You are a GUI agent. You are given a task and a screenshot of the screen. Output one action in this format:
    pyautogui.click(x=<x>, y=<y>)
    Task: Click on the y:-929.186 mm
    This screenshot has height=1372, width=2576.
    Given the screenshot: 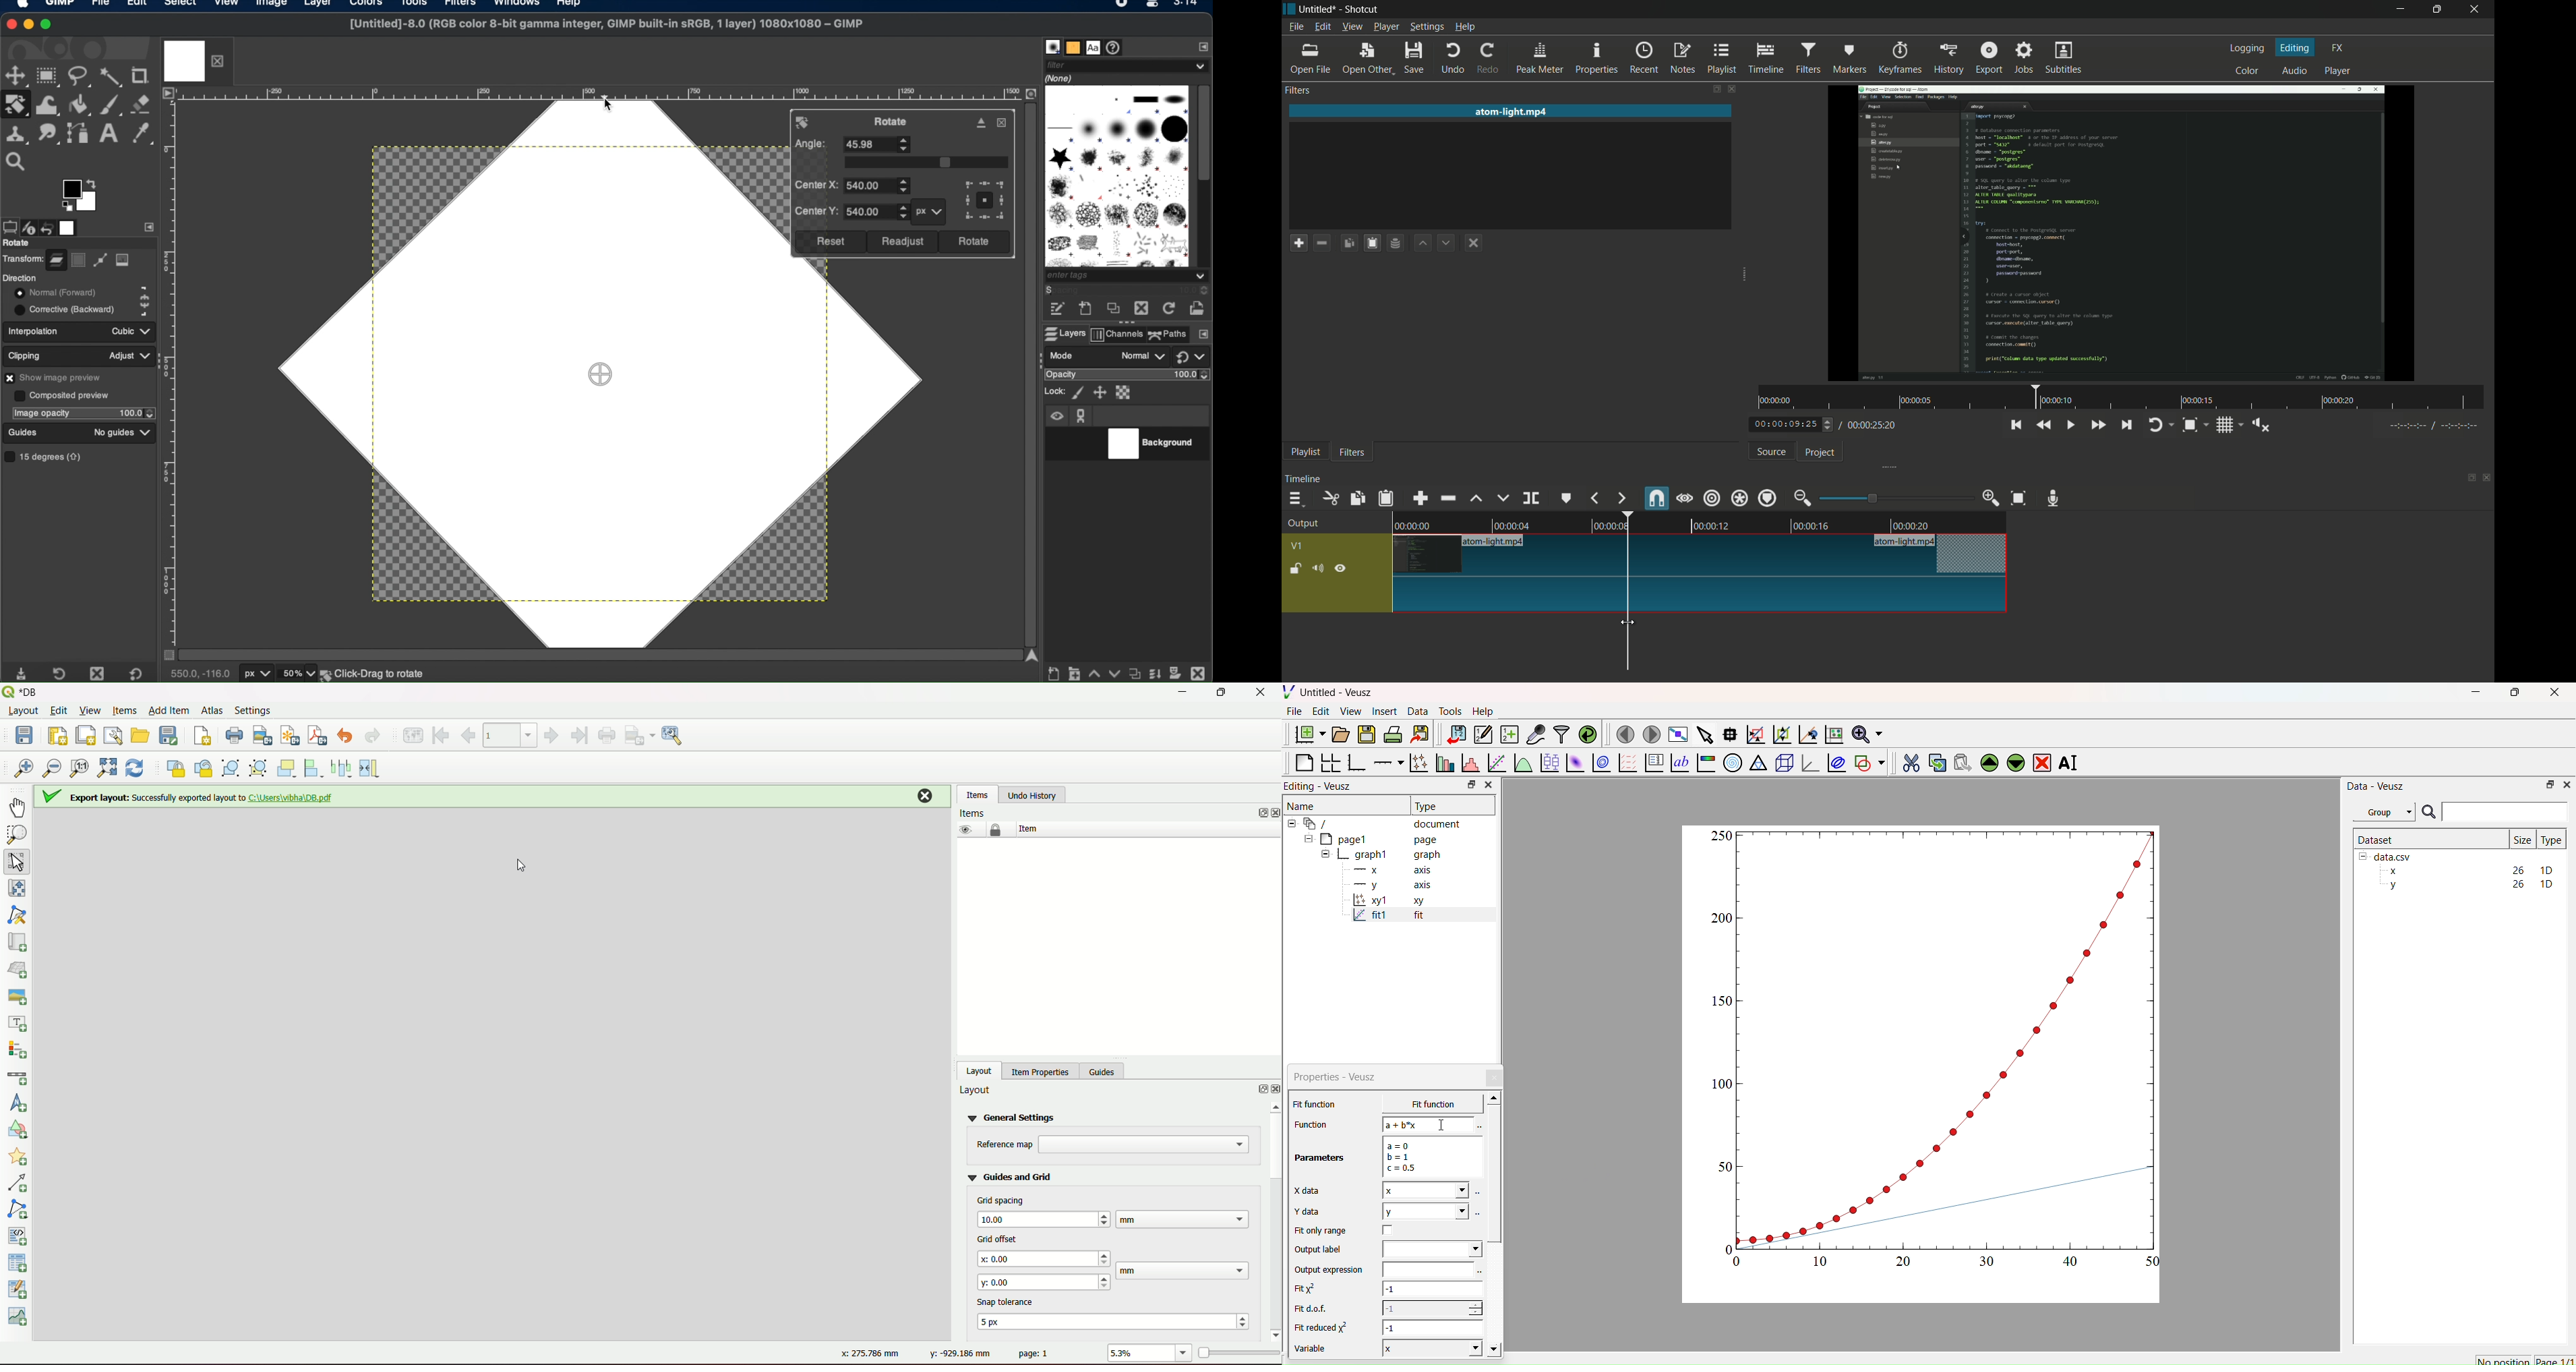 What is the action you would take?
    pyautogui.click(x=957, y=1354)
    